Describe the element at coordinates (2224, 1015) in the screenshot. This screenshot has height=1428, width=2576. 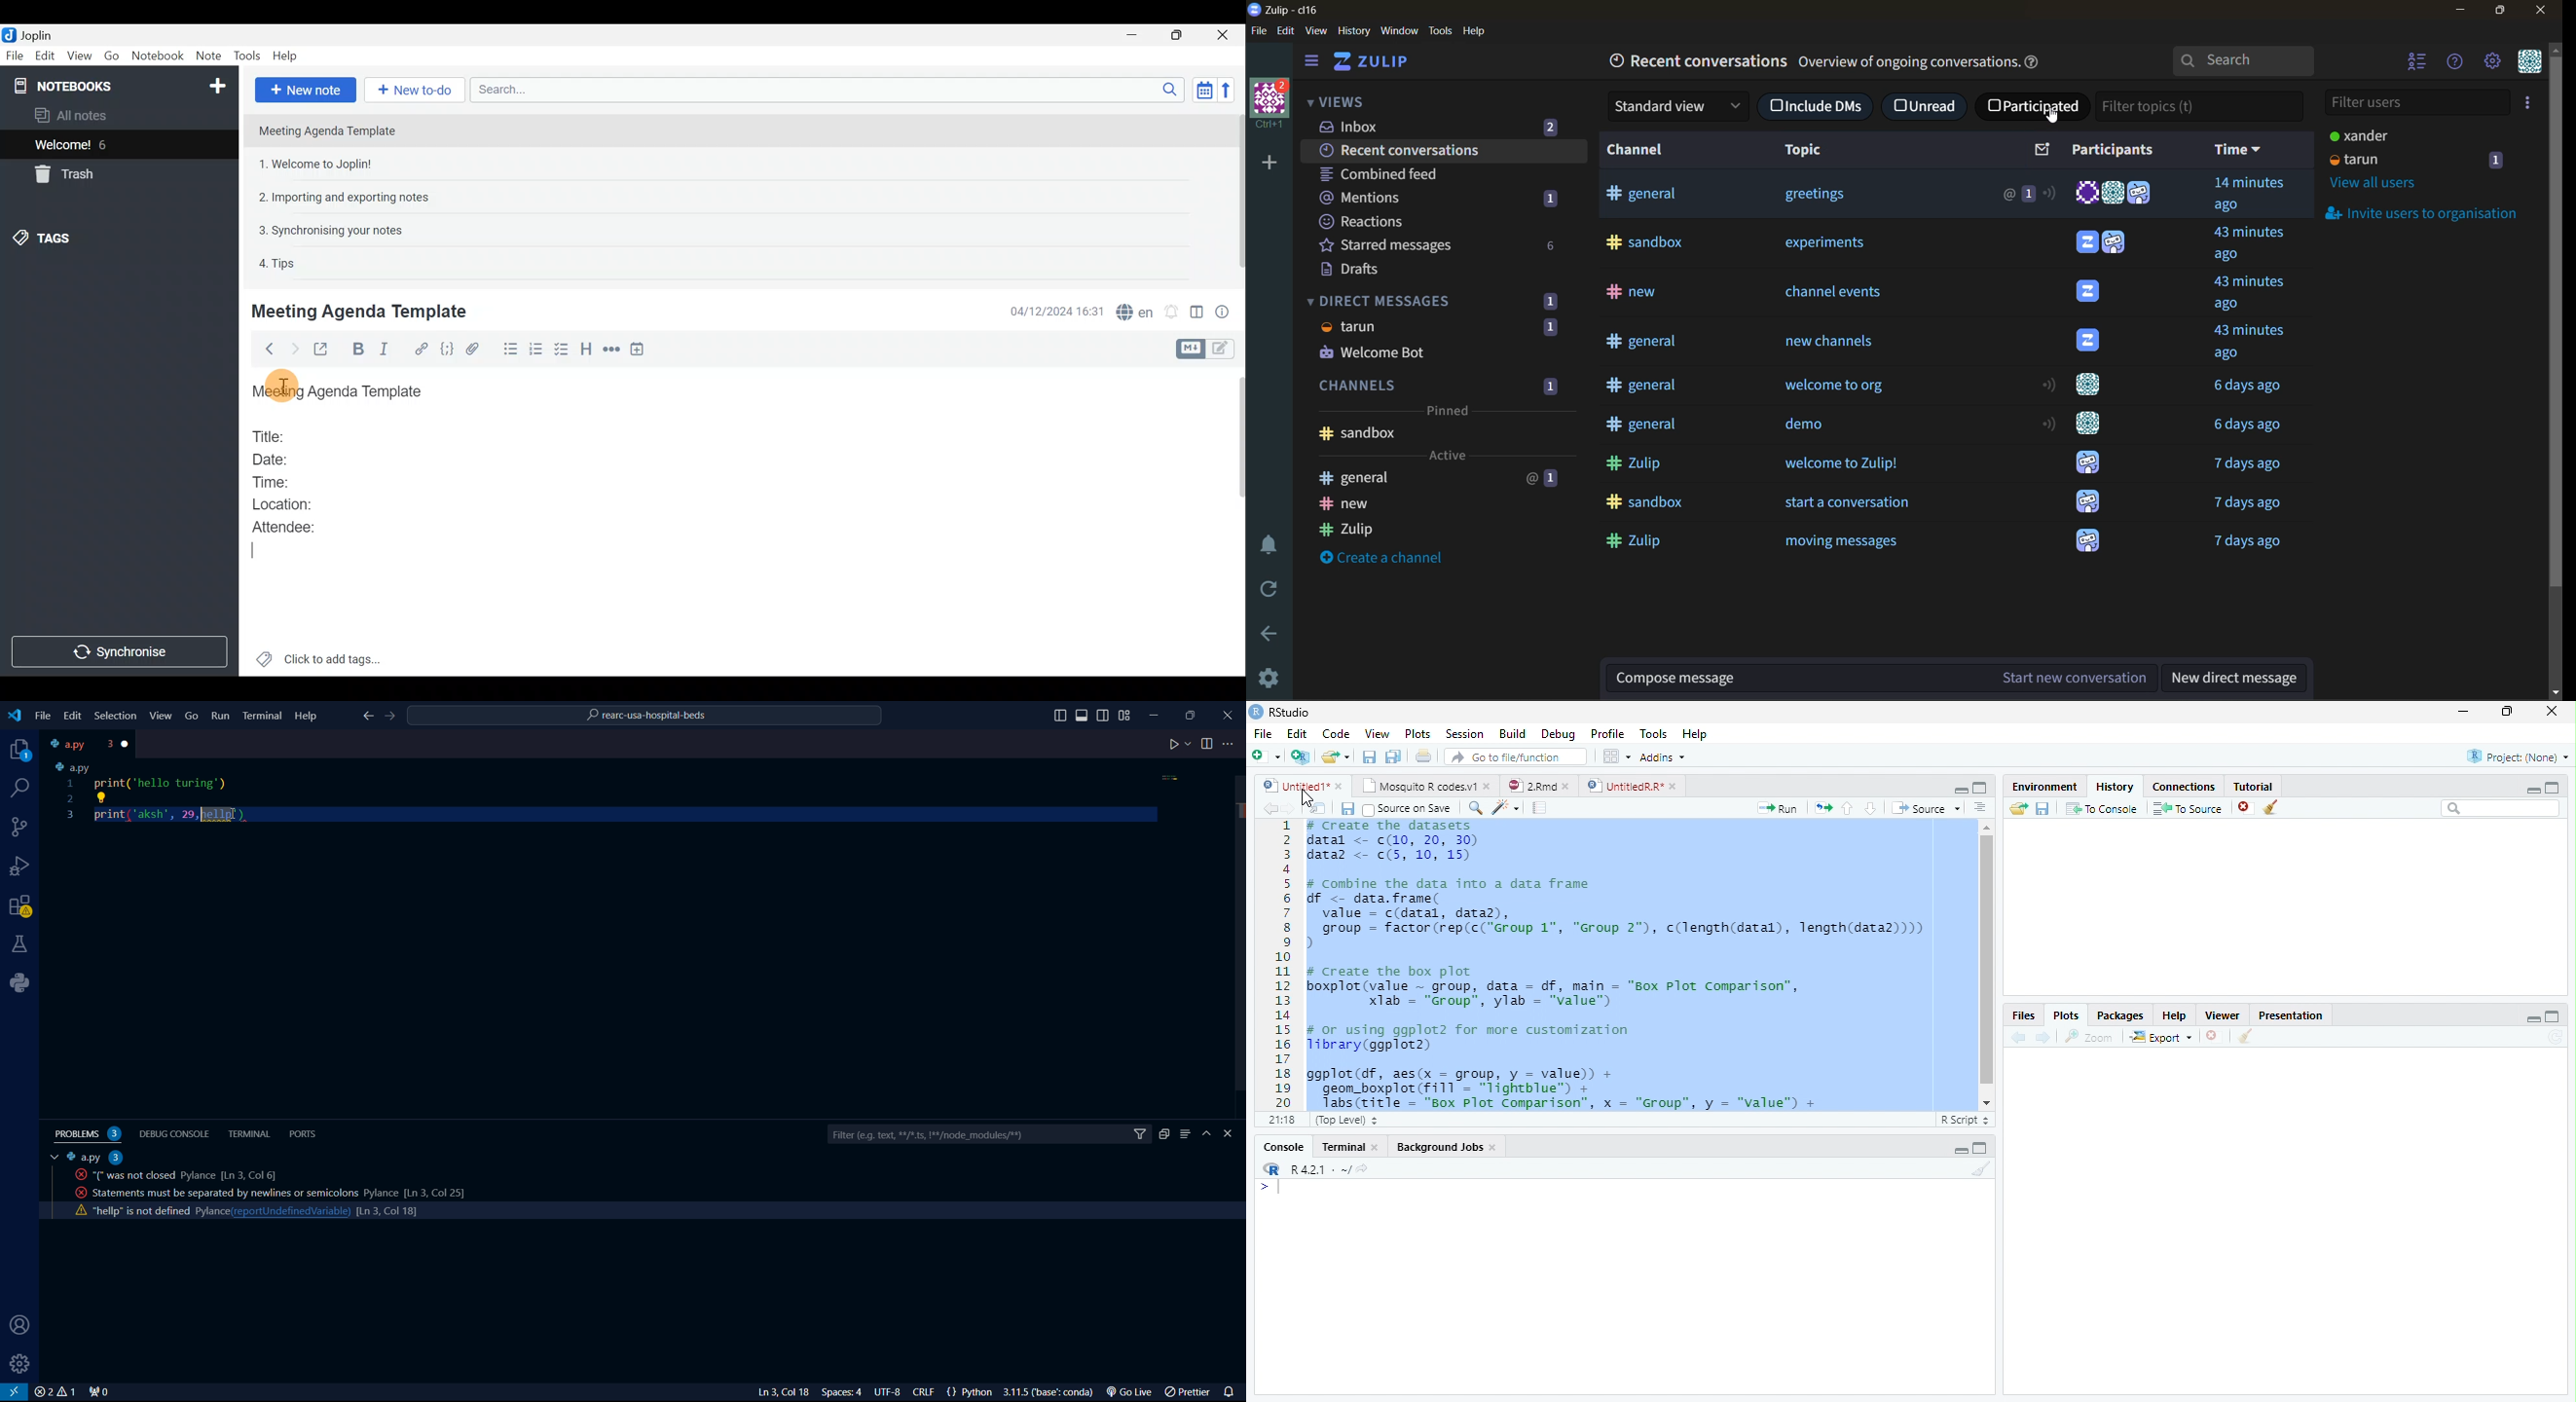
I see `Viewer` at that location.